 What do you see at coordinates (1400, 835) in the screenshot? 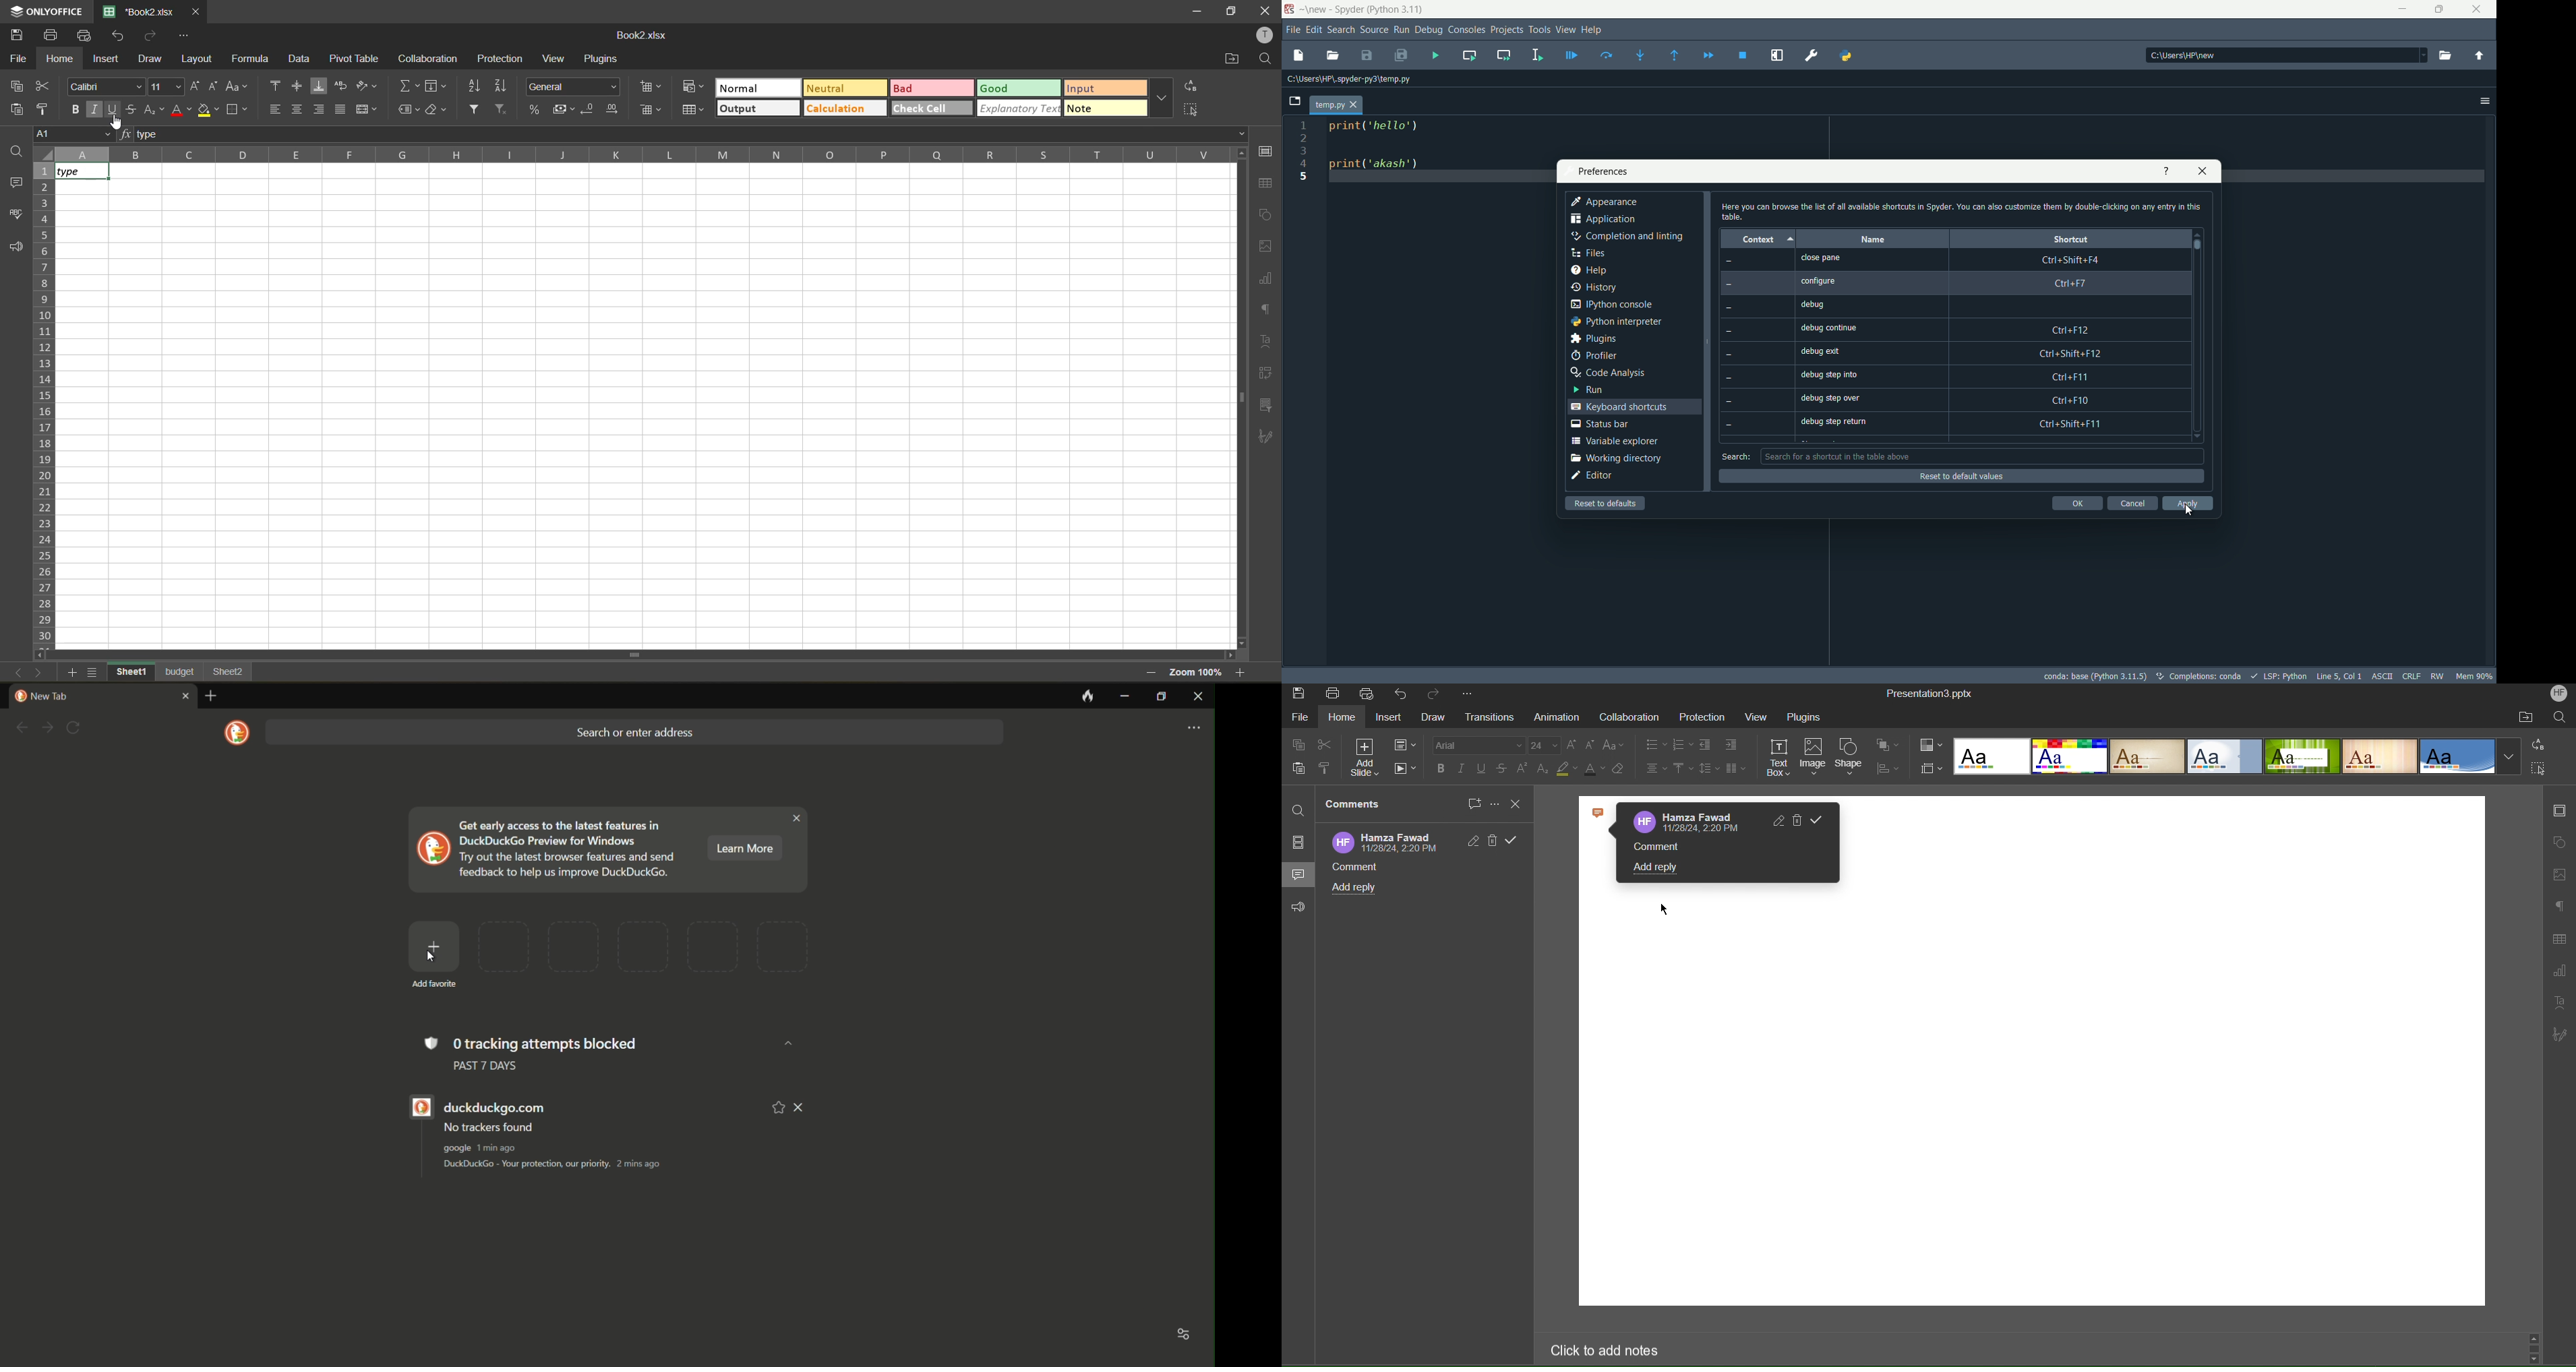
I see `Account` at bounding box center [1400, 835].